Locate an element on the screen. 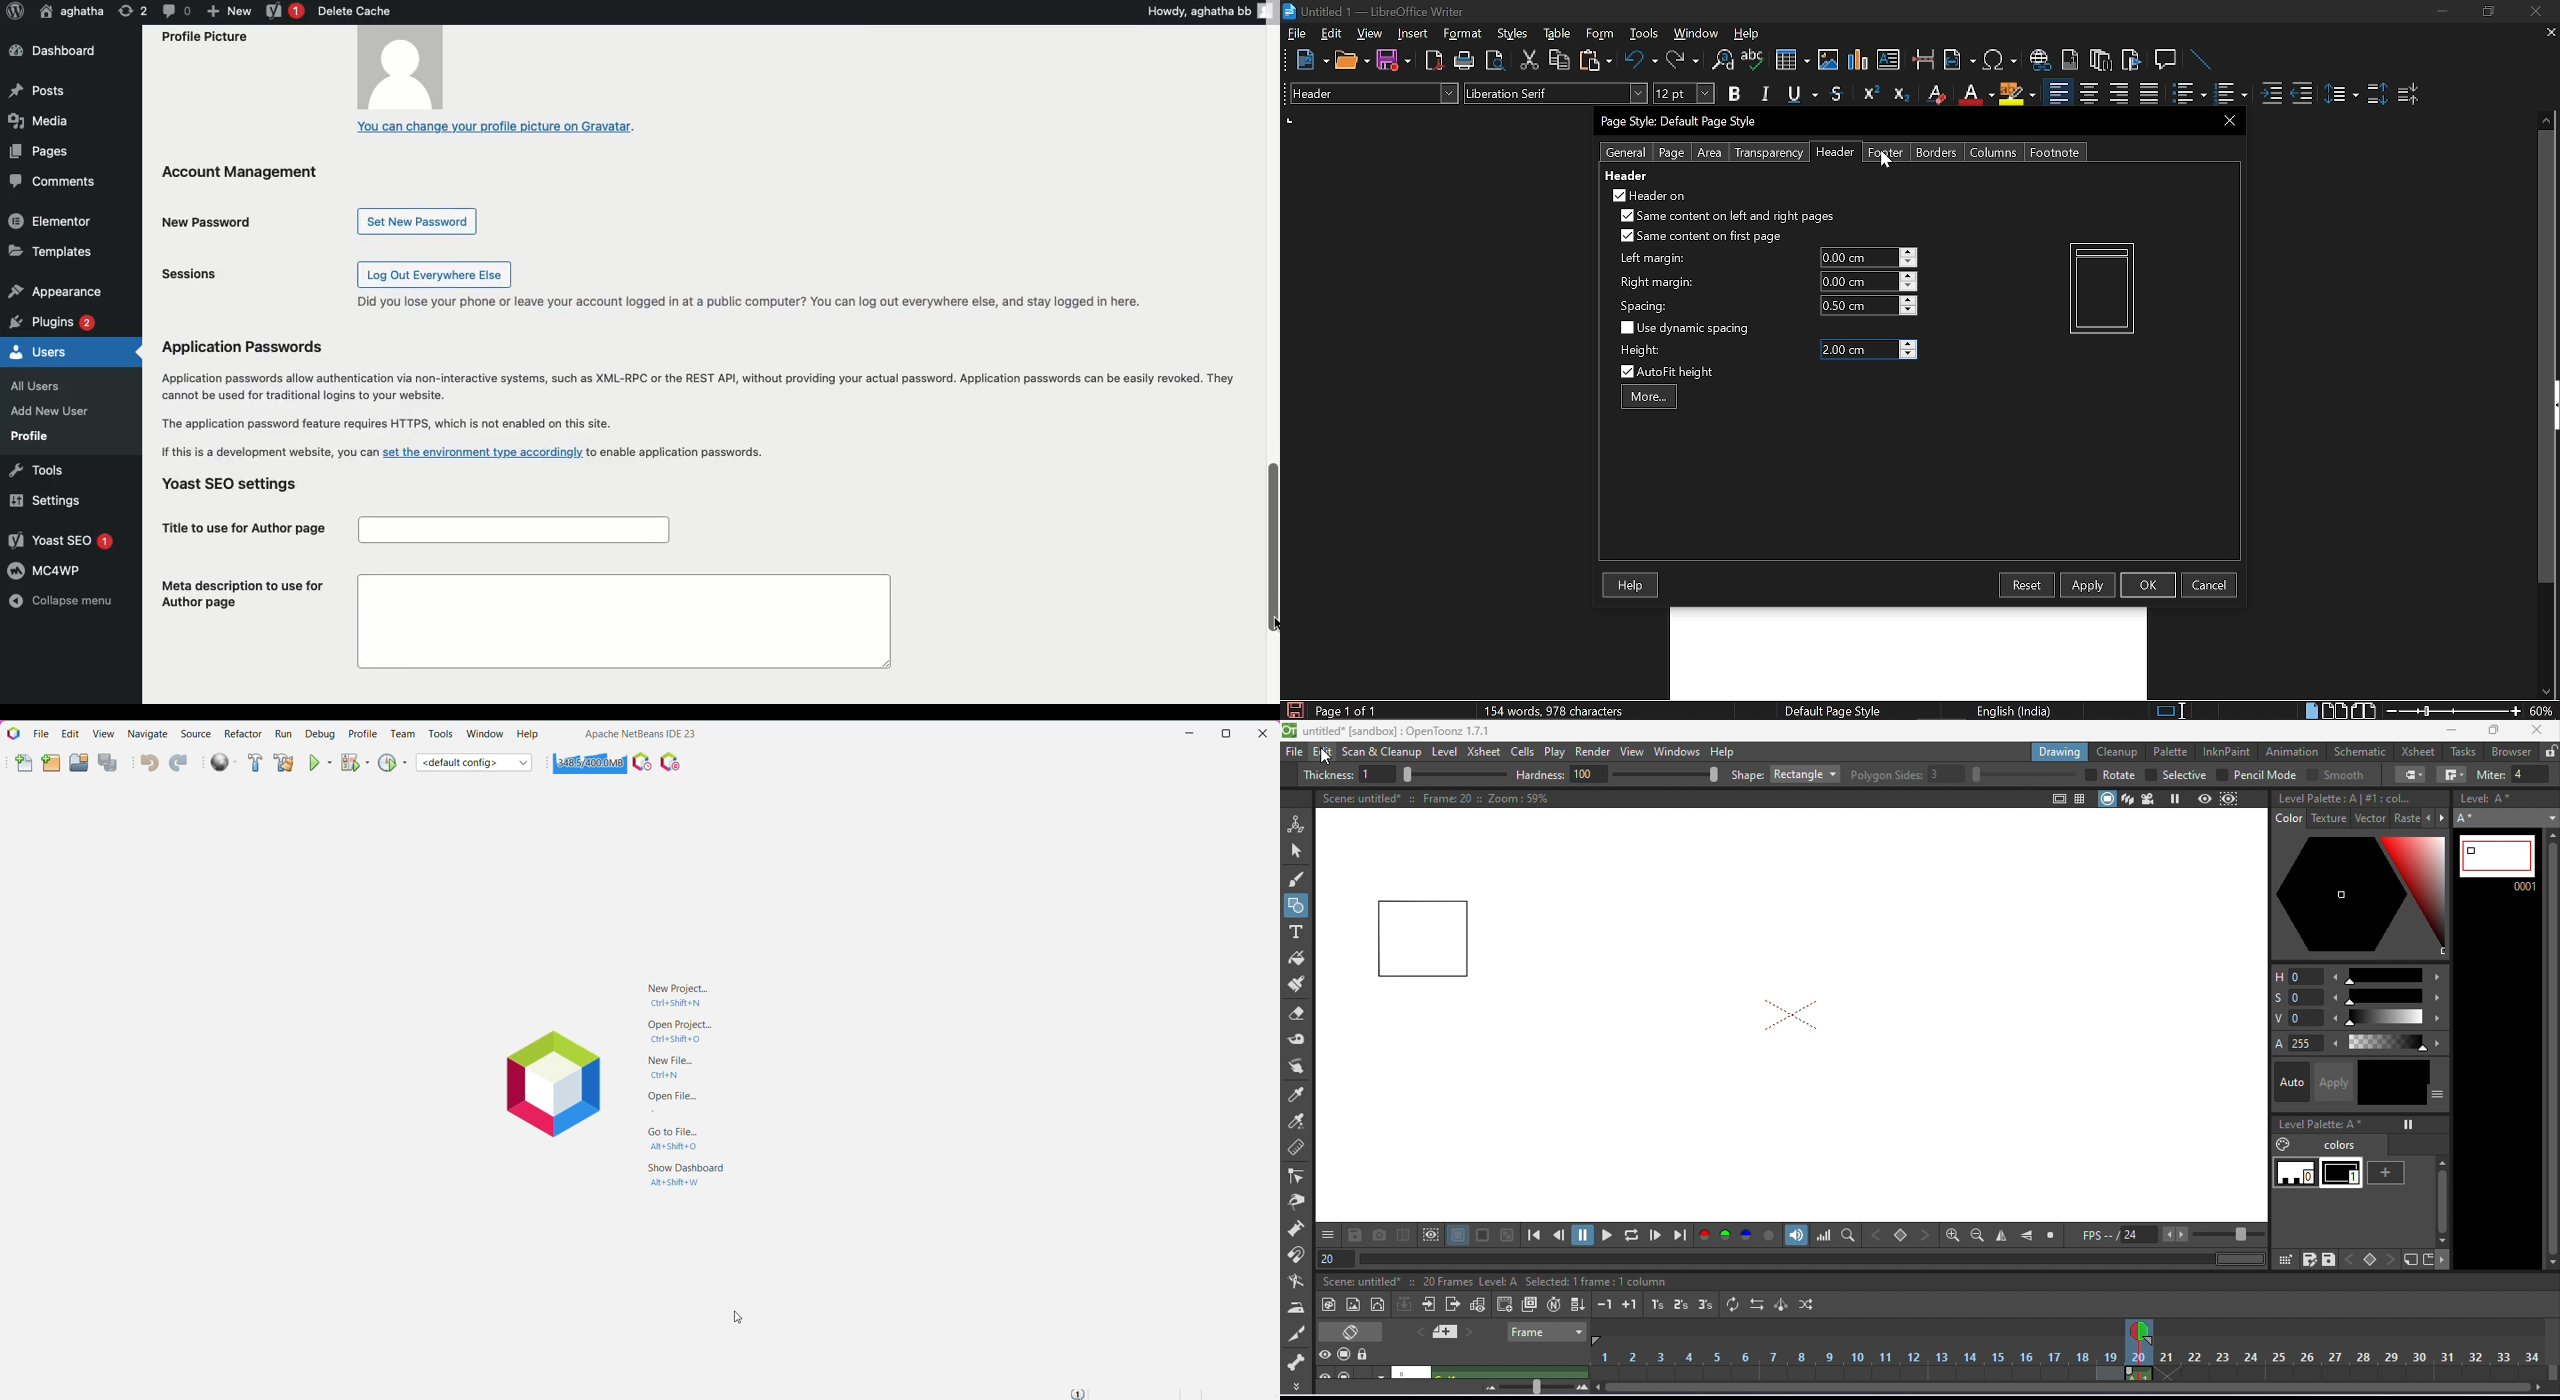 This screenshot has height=1400, width=2576.  language is located at coordinates (2016, 711).